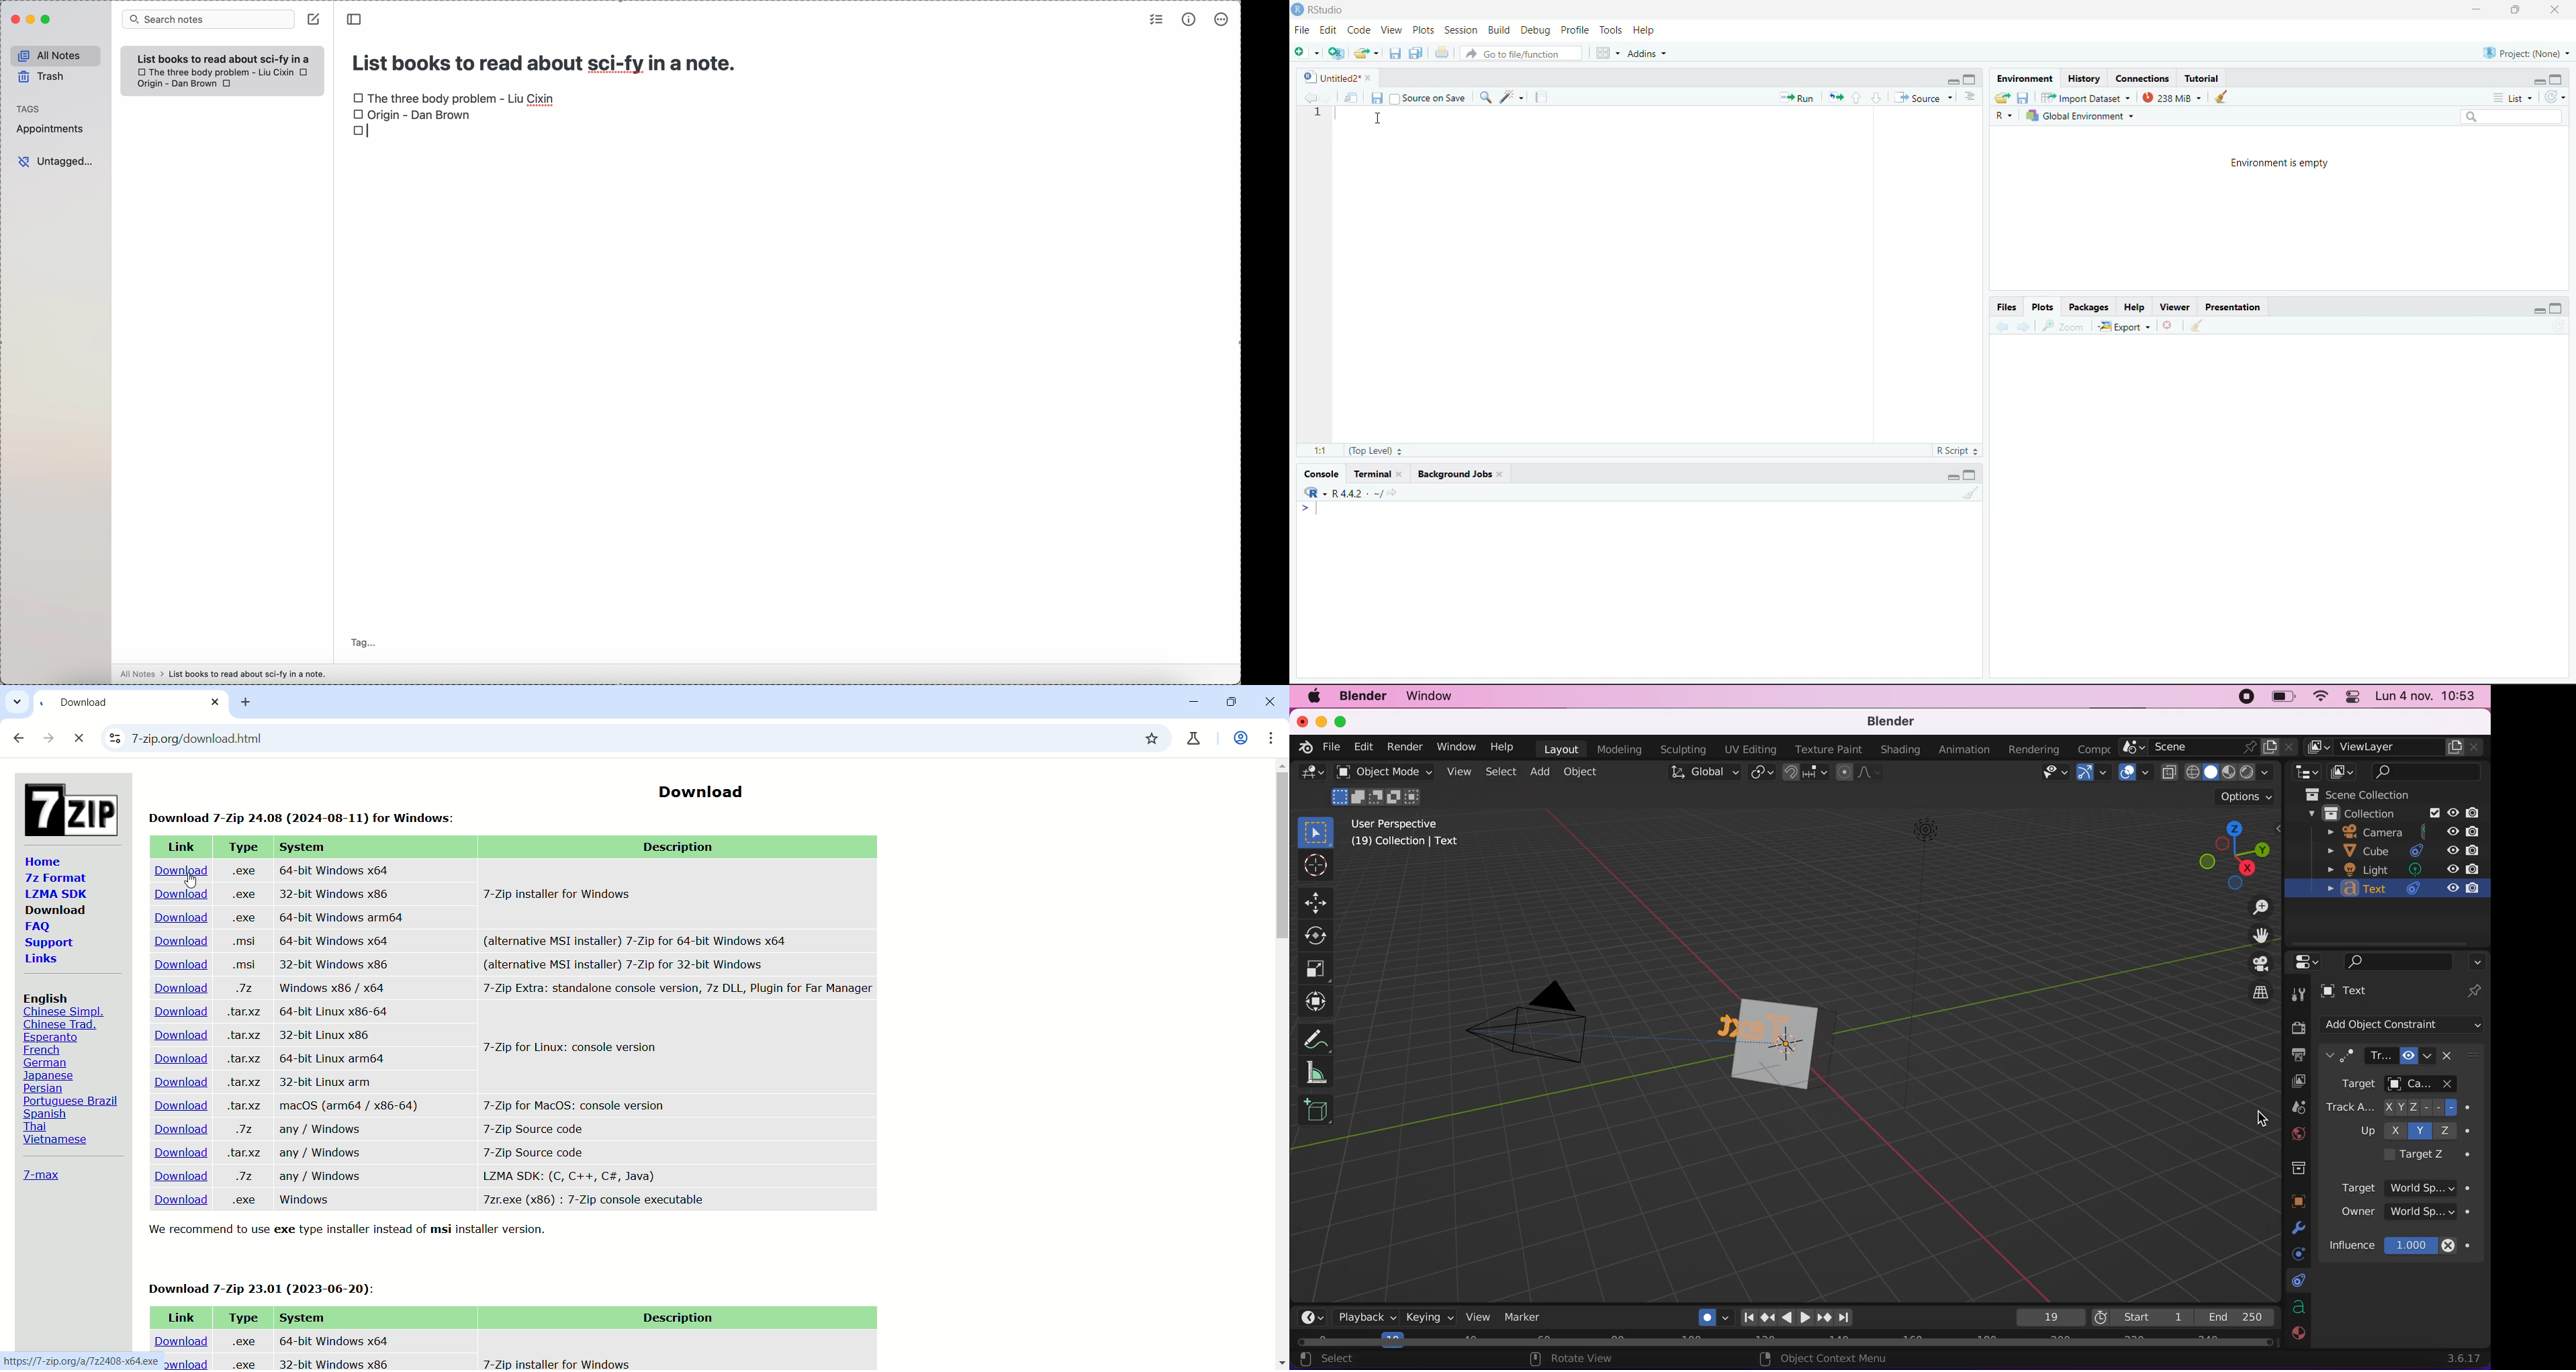  I want to click on Tz, so click(249, 1176).